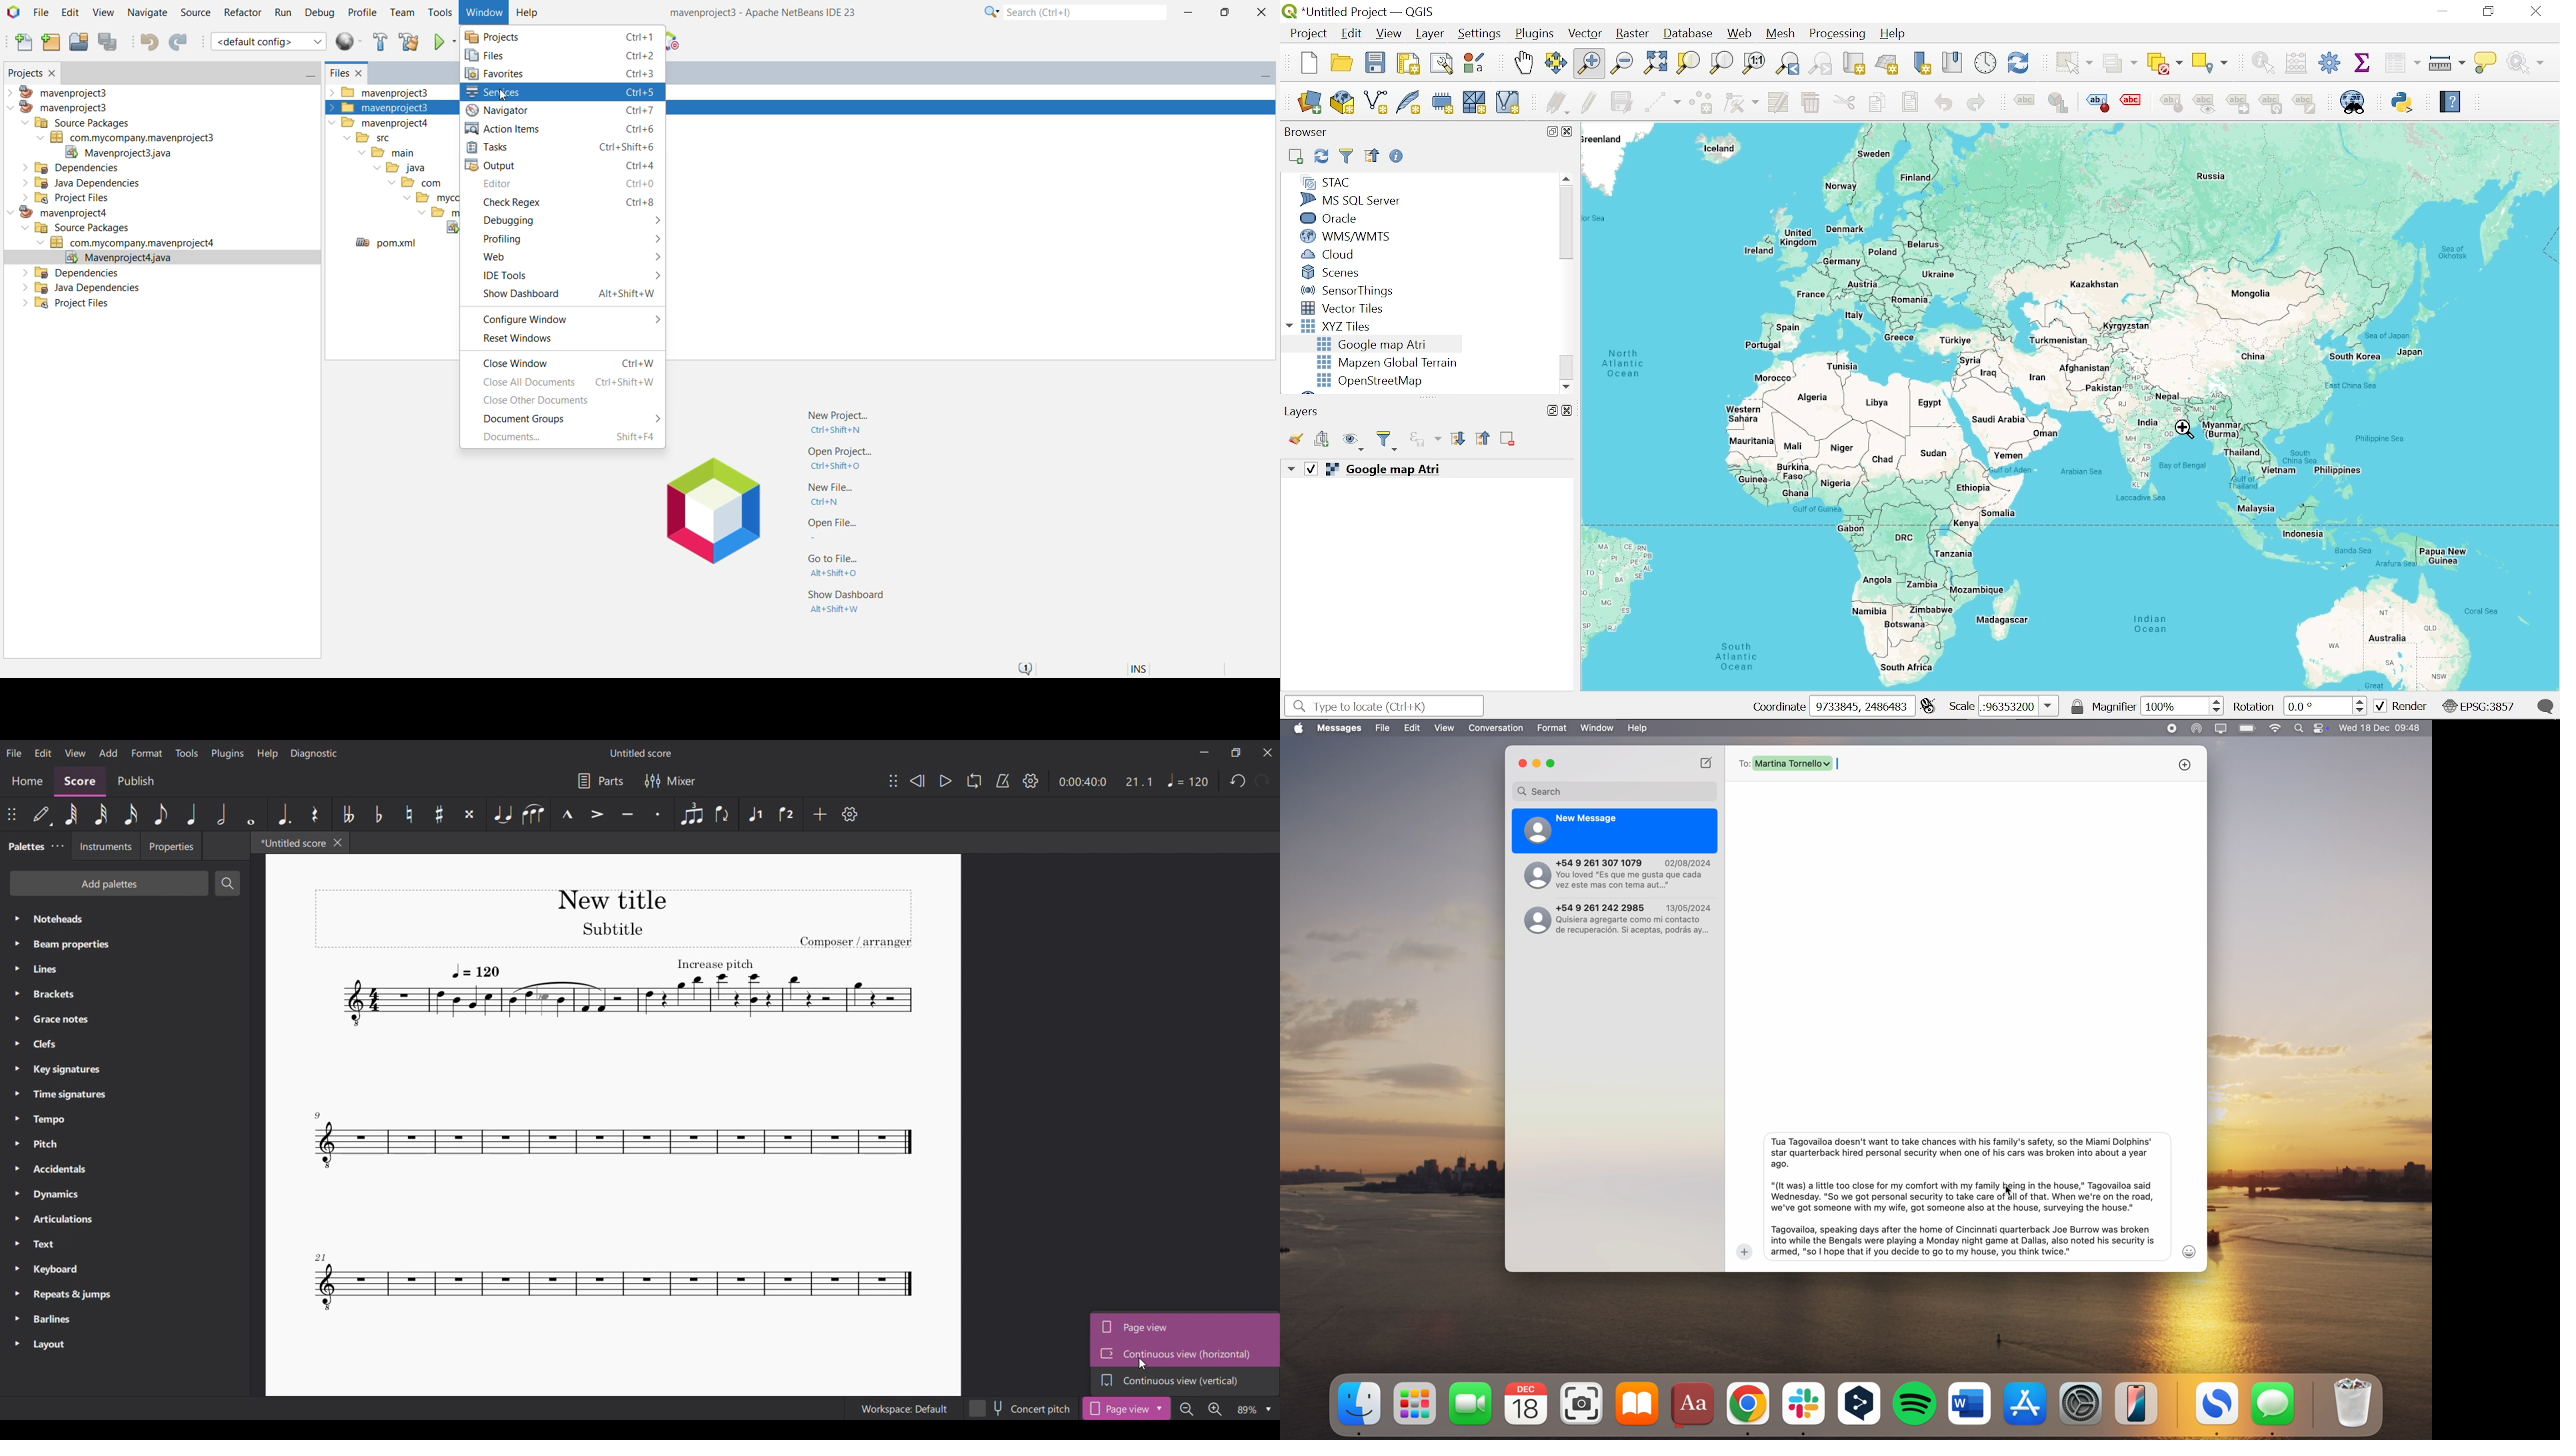 Image resolution: width=2576 pixels, height=1456 pixels. What do you see at coordinates (2171, 729) in the screenshot?
I see `stop recording` at bounding box center [2171, 729].